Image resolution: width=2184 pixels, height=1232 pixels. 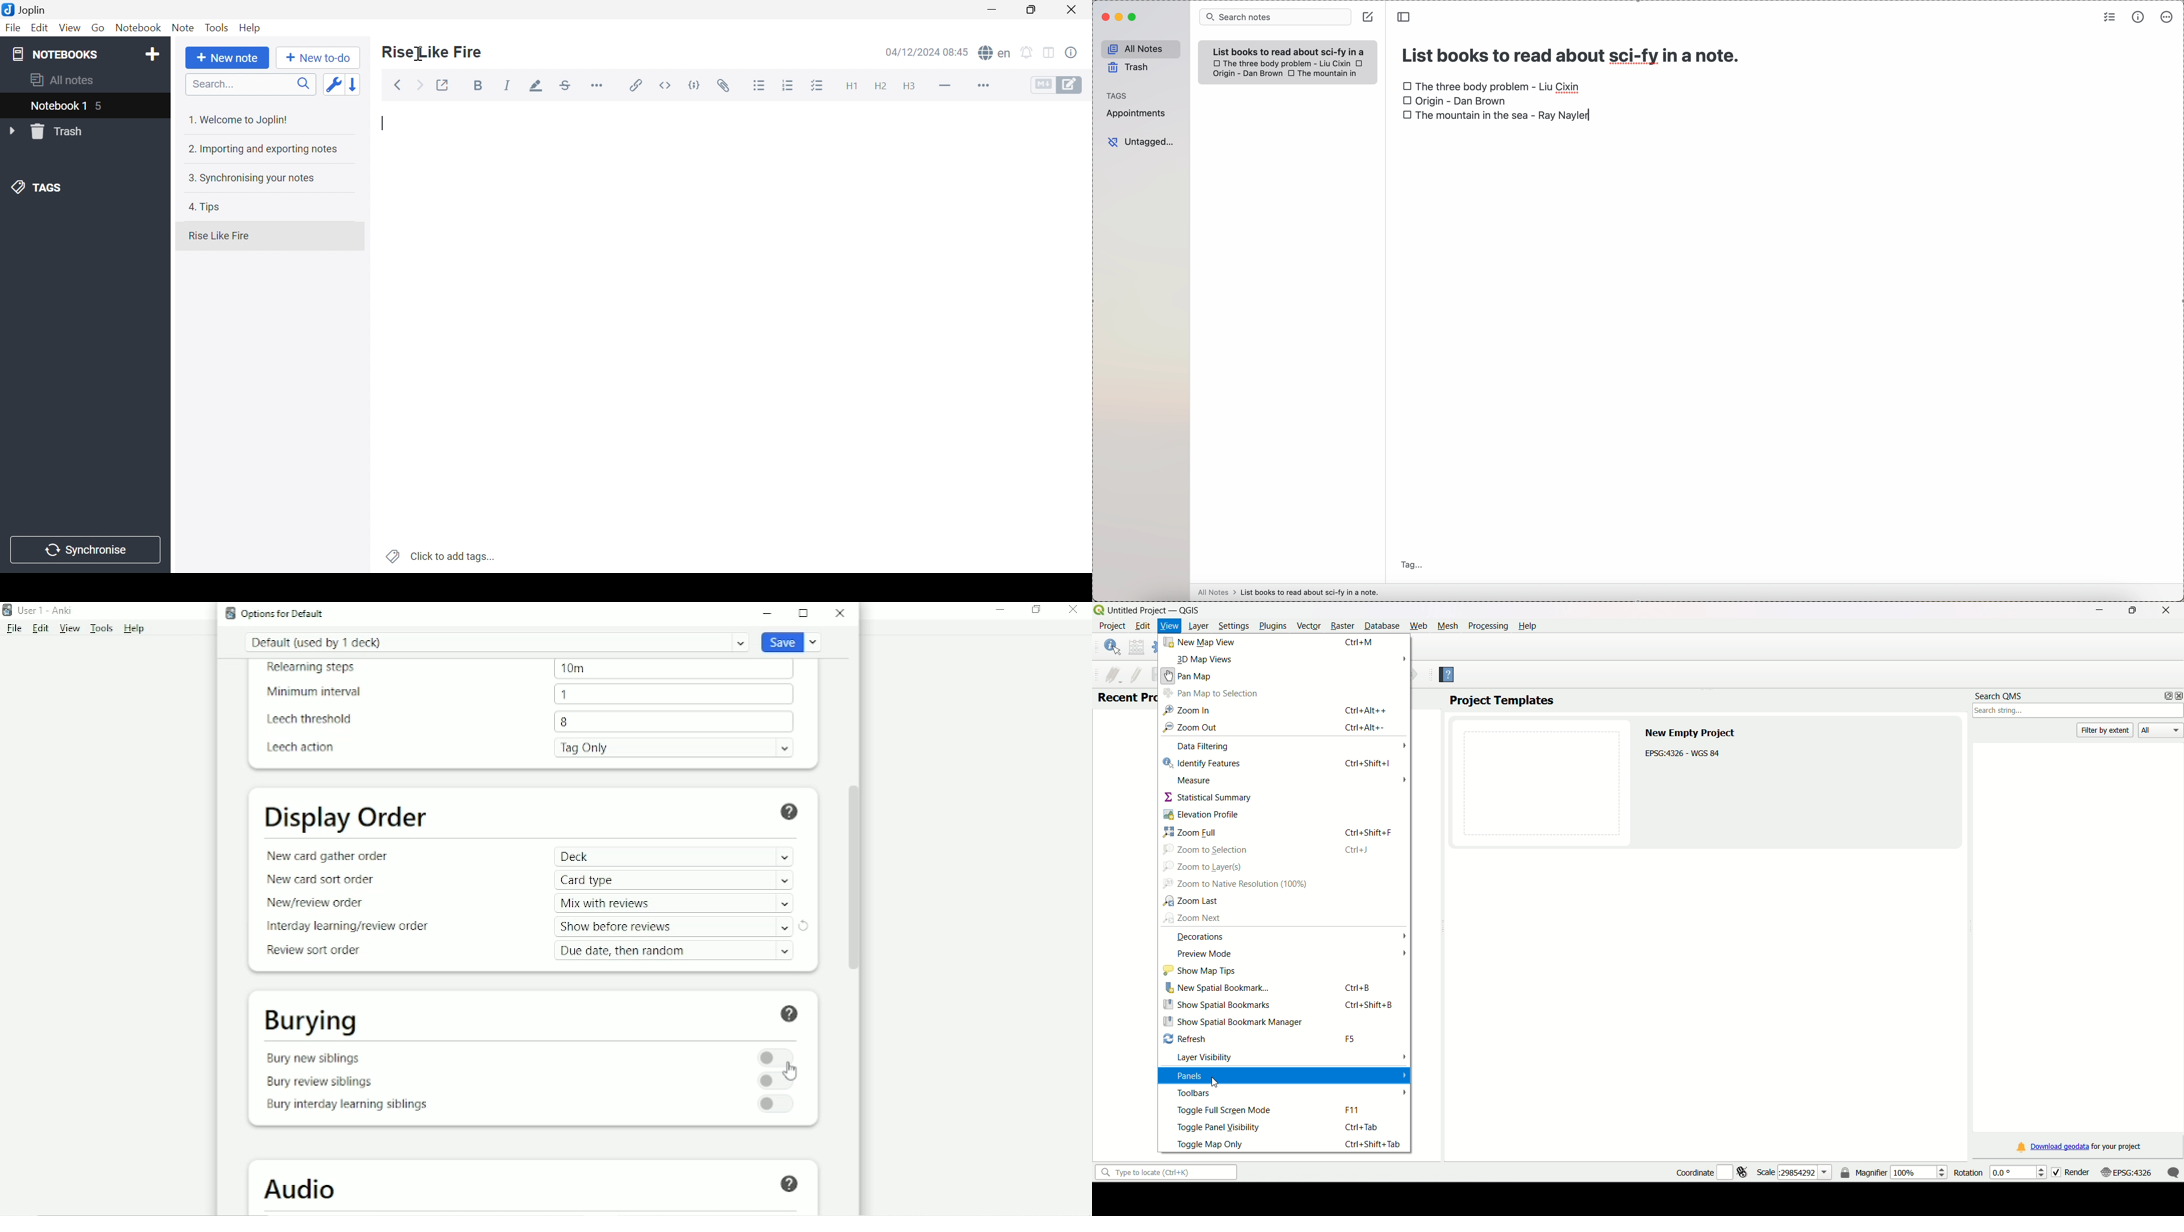 What do you see at coordinates (57, 107) in the screenshot?
I see `Notebook 1` at bounding box center [57, 107].